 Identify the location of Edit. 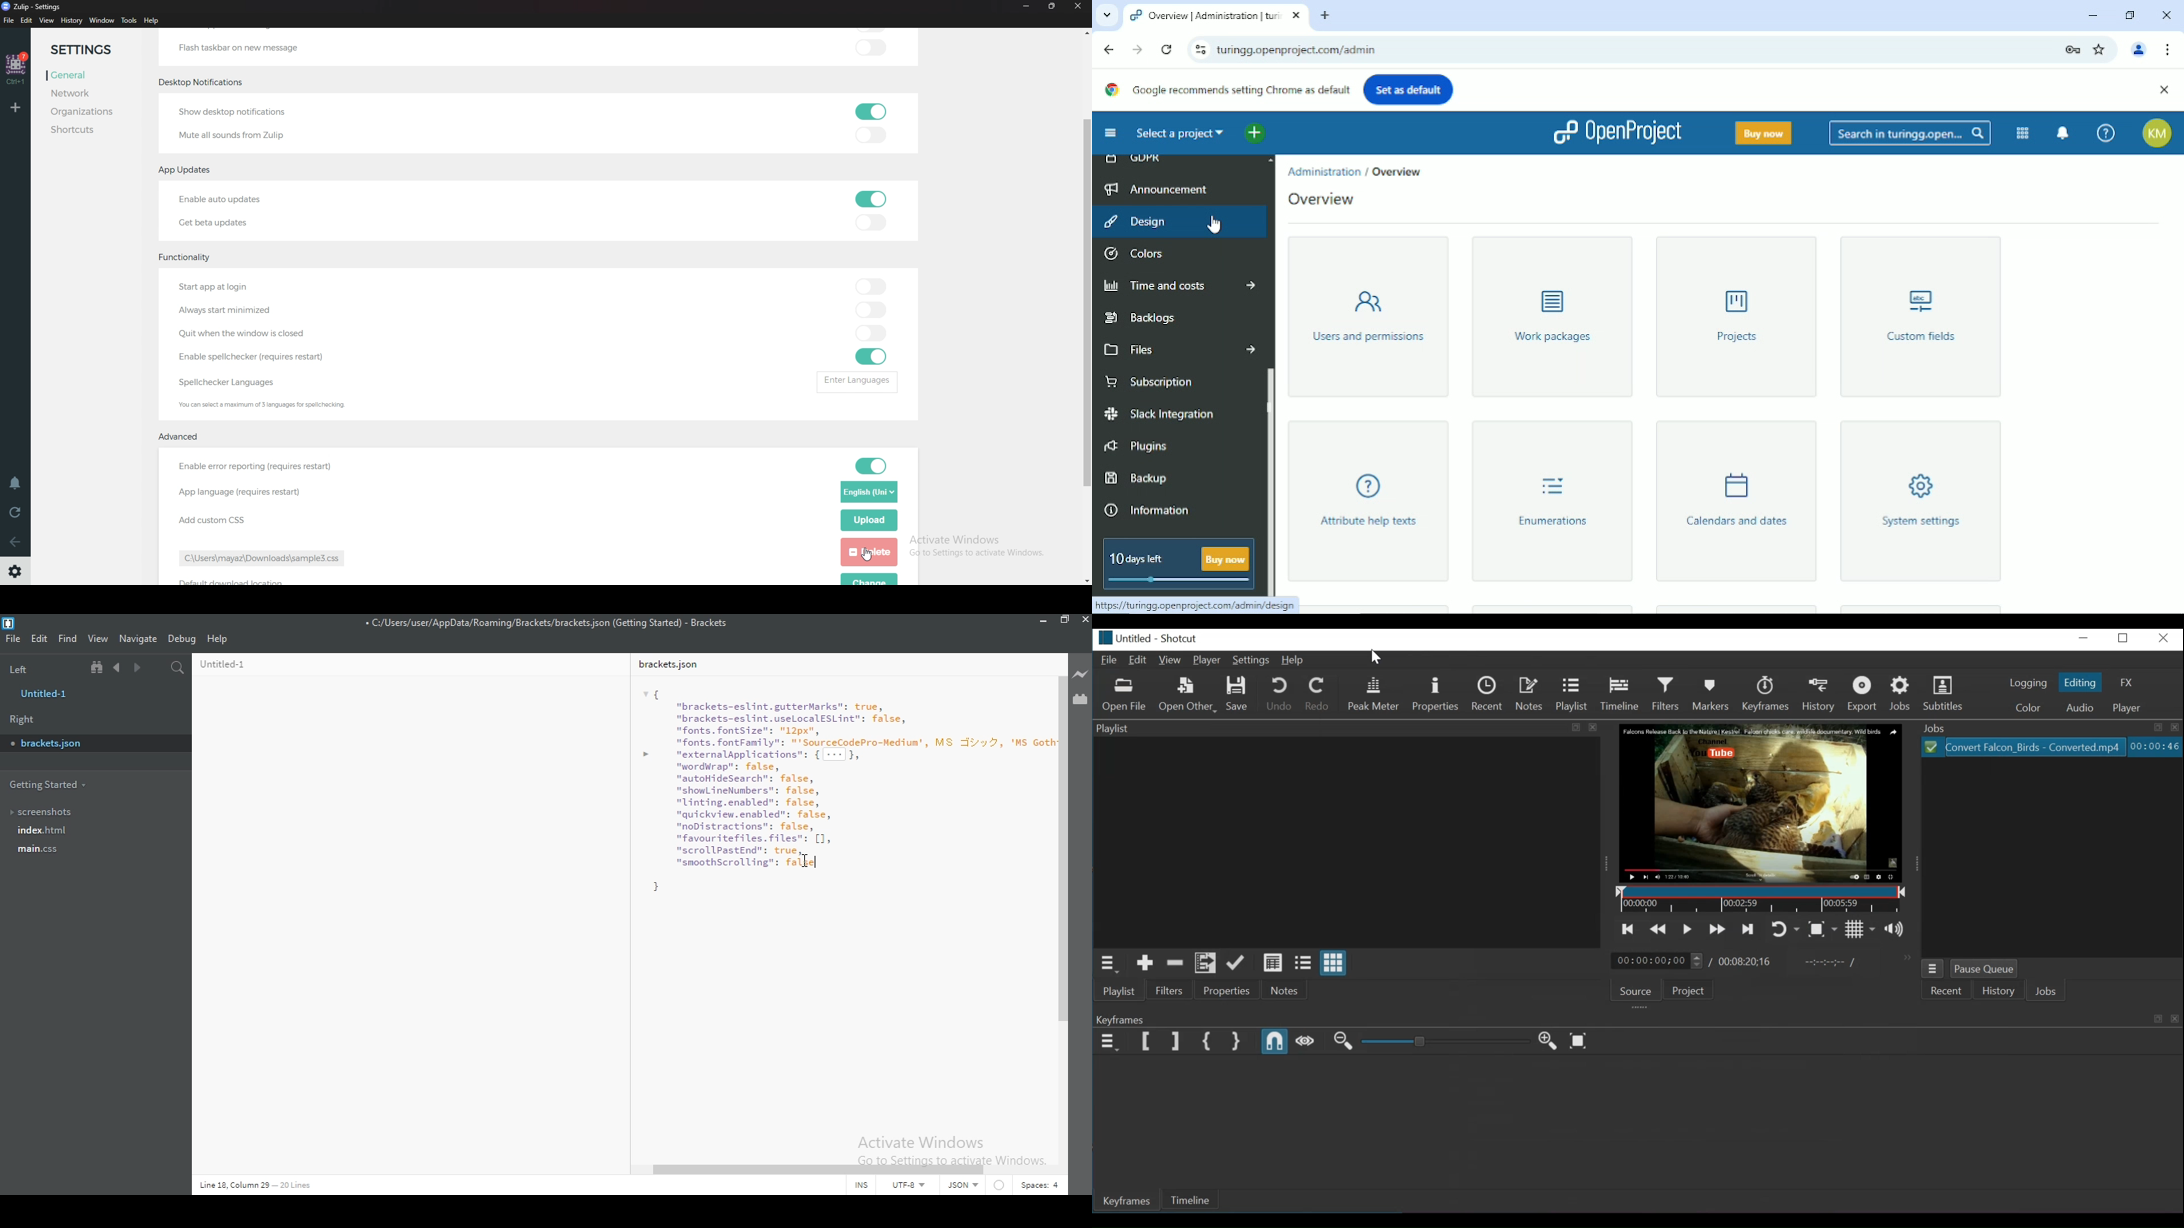
(1140, 659).